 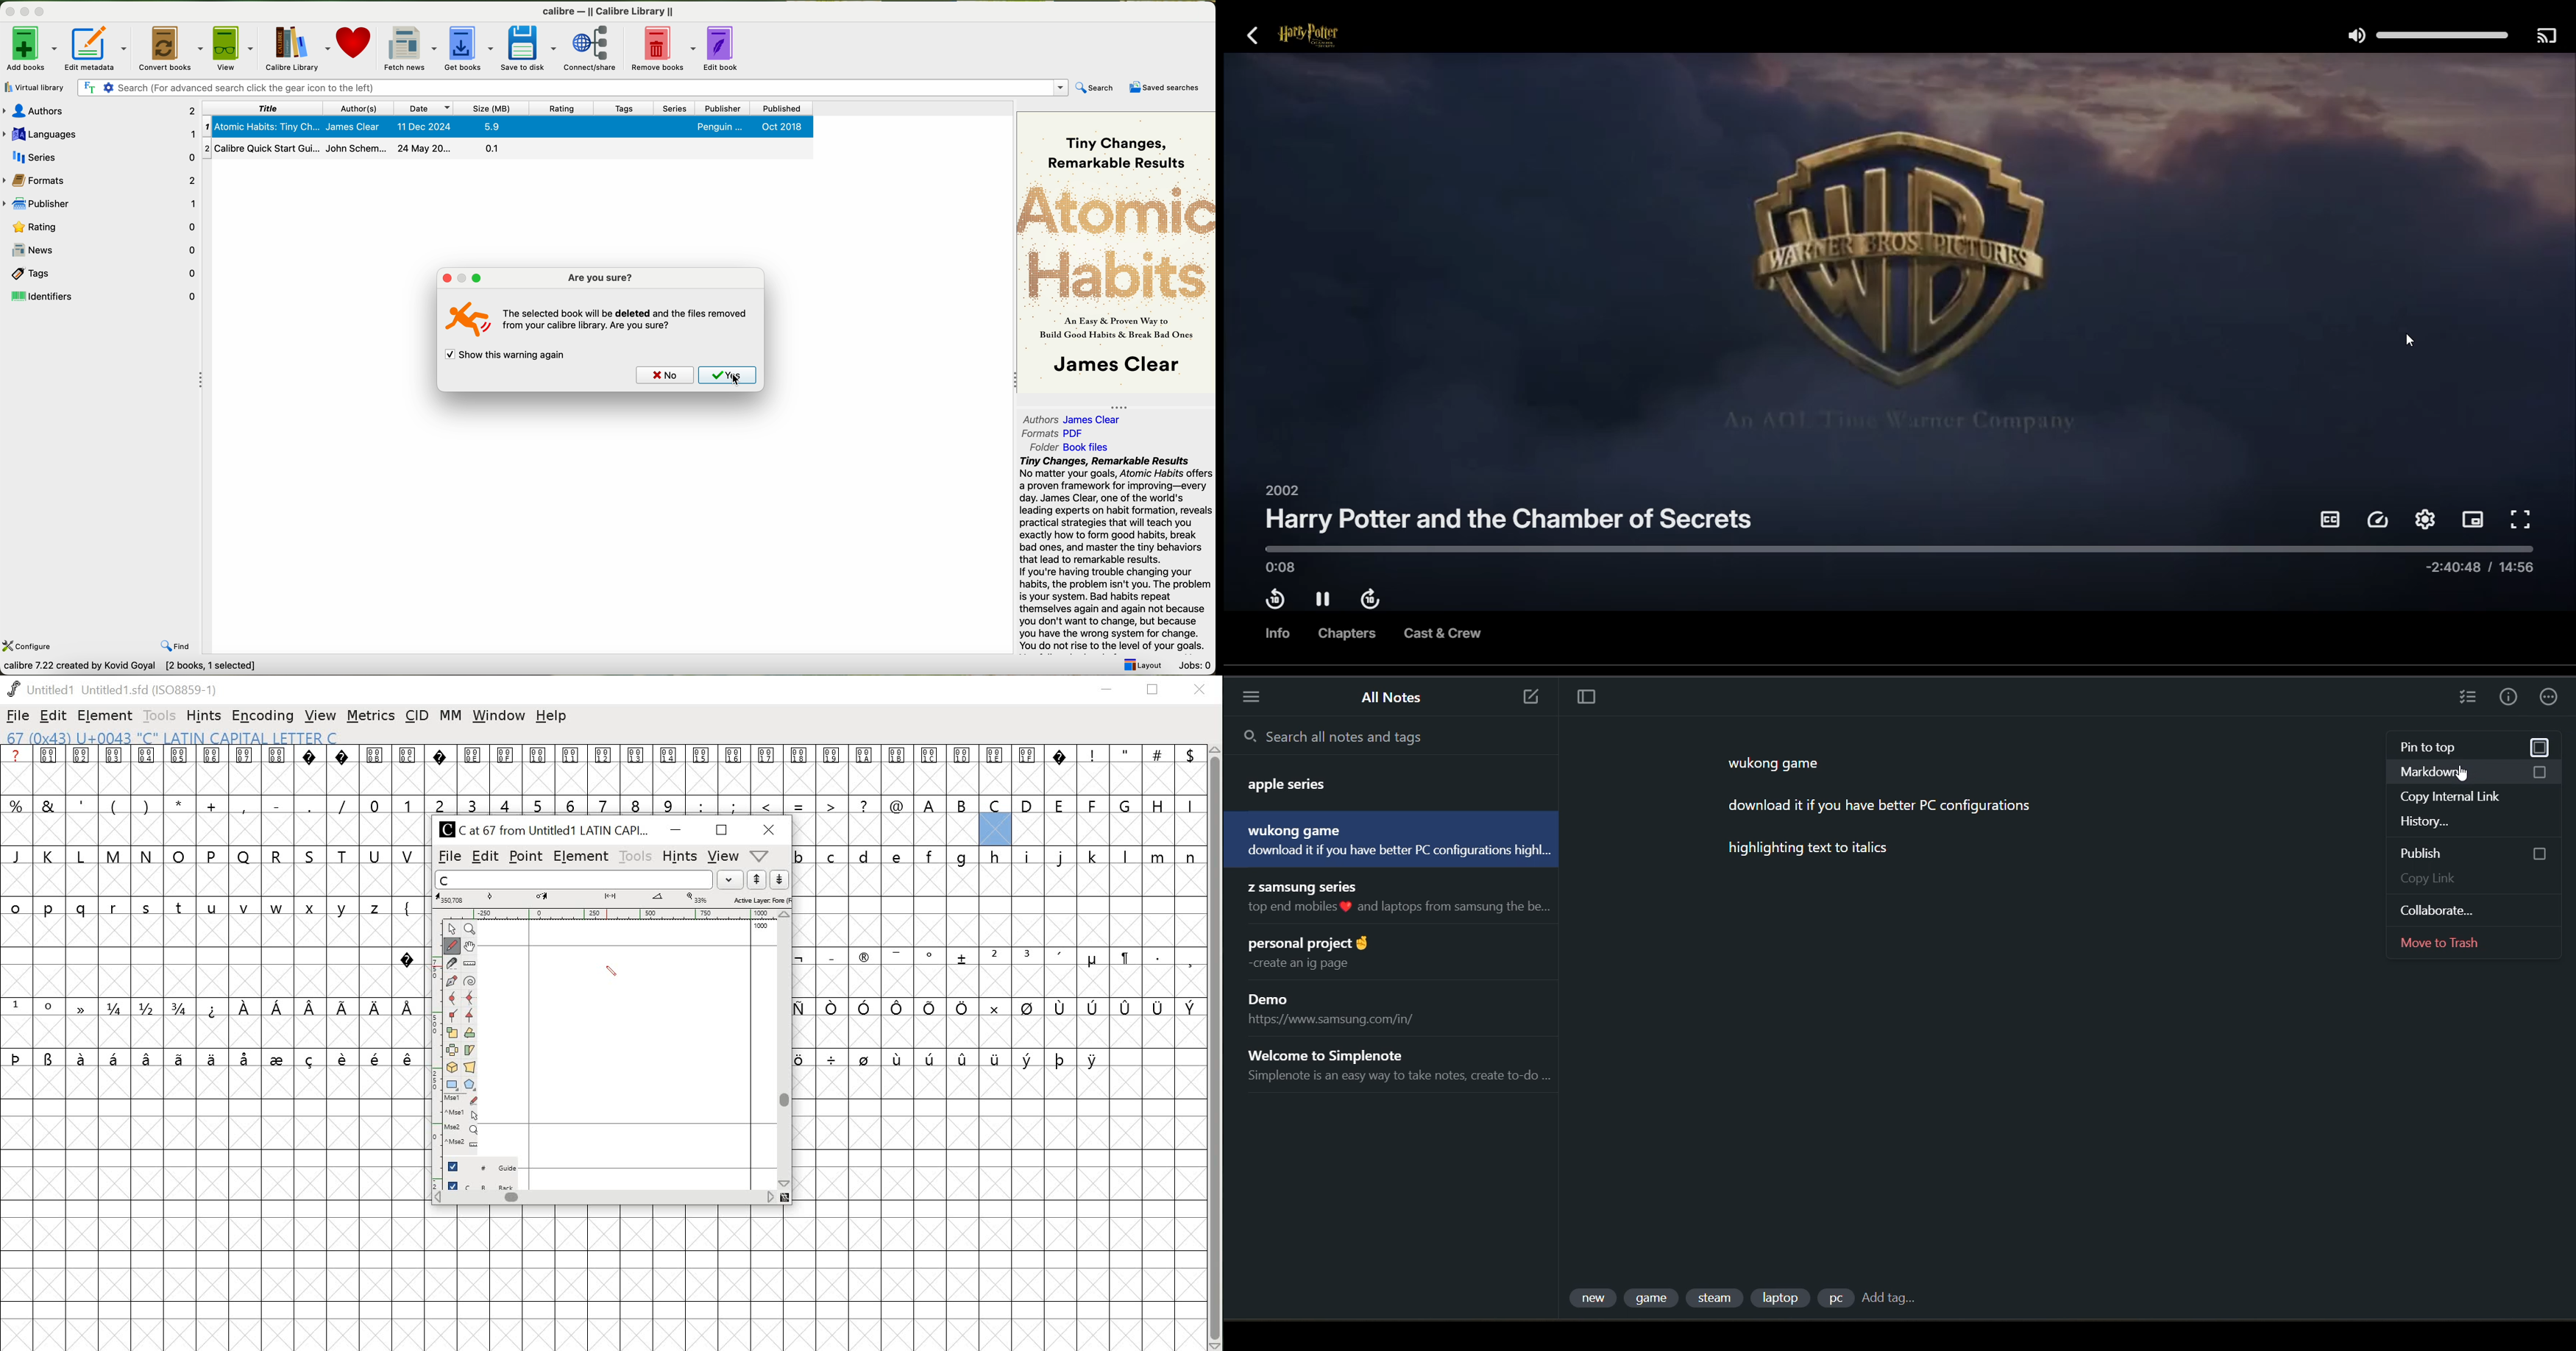 What do you see at coordinates (1117, 254) in the screenshot?
I see `book cover preview` at bounding box center [1117, 254].